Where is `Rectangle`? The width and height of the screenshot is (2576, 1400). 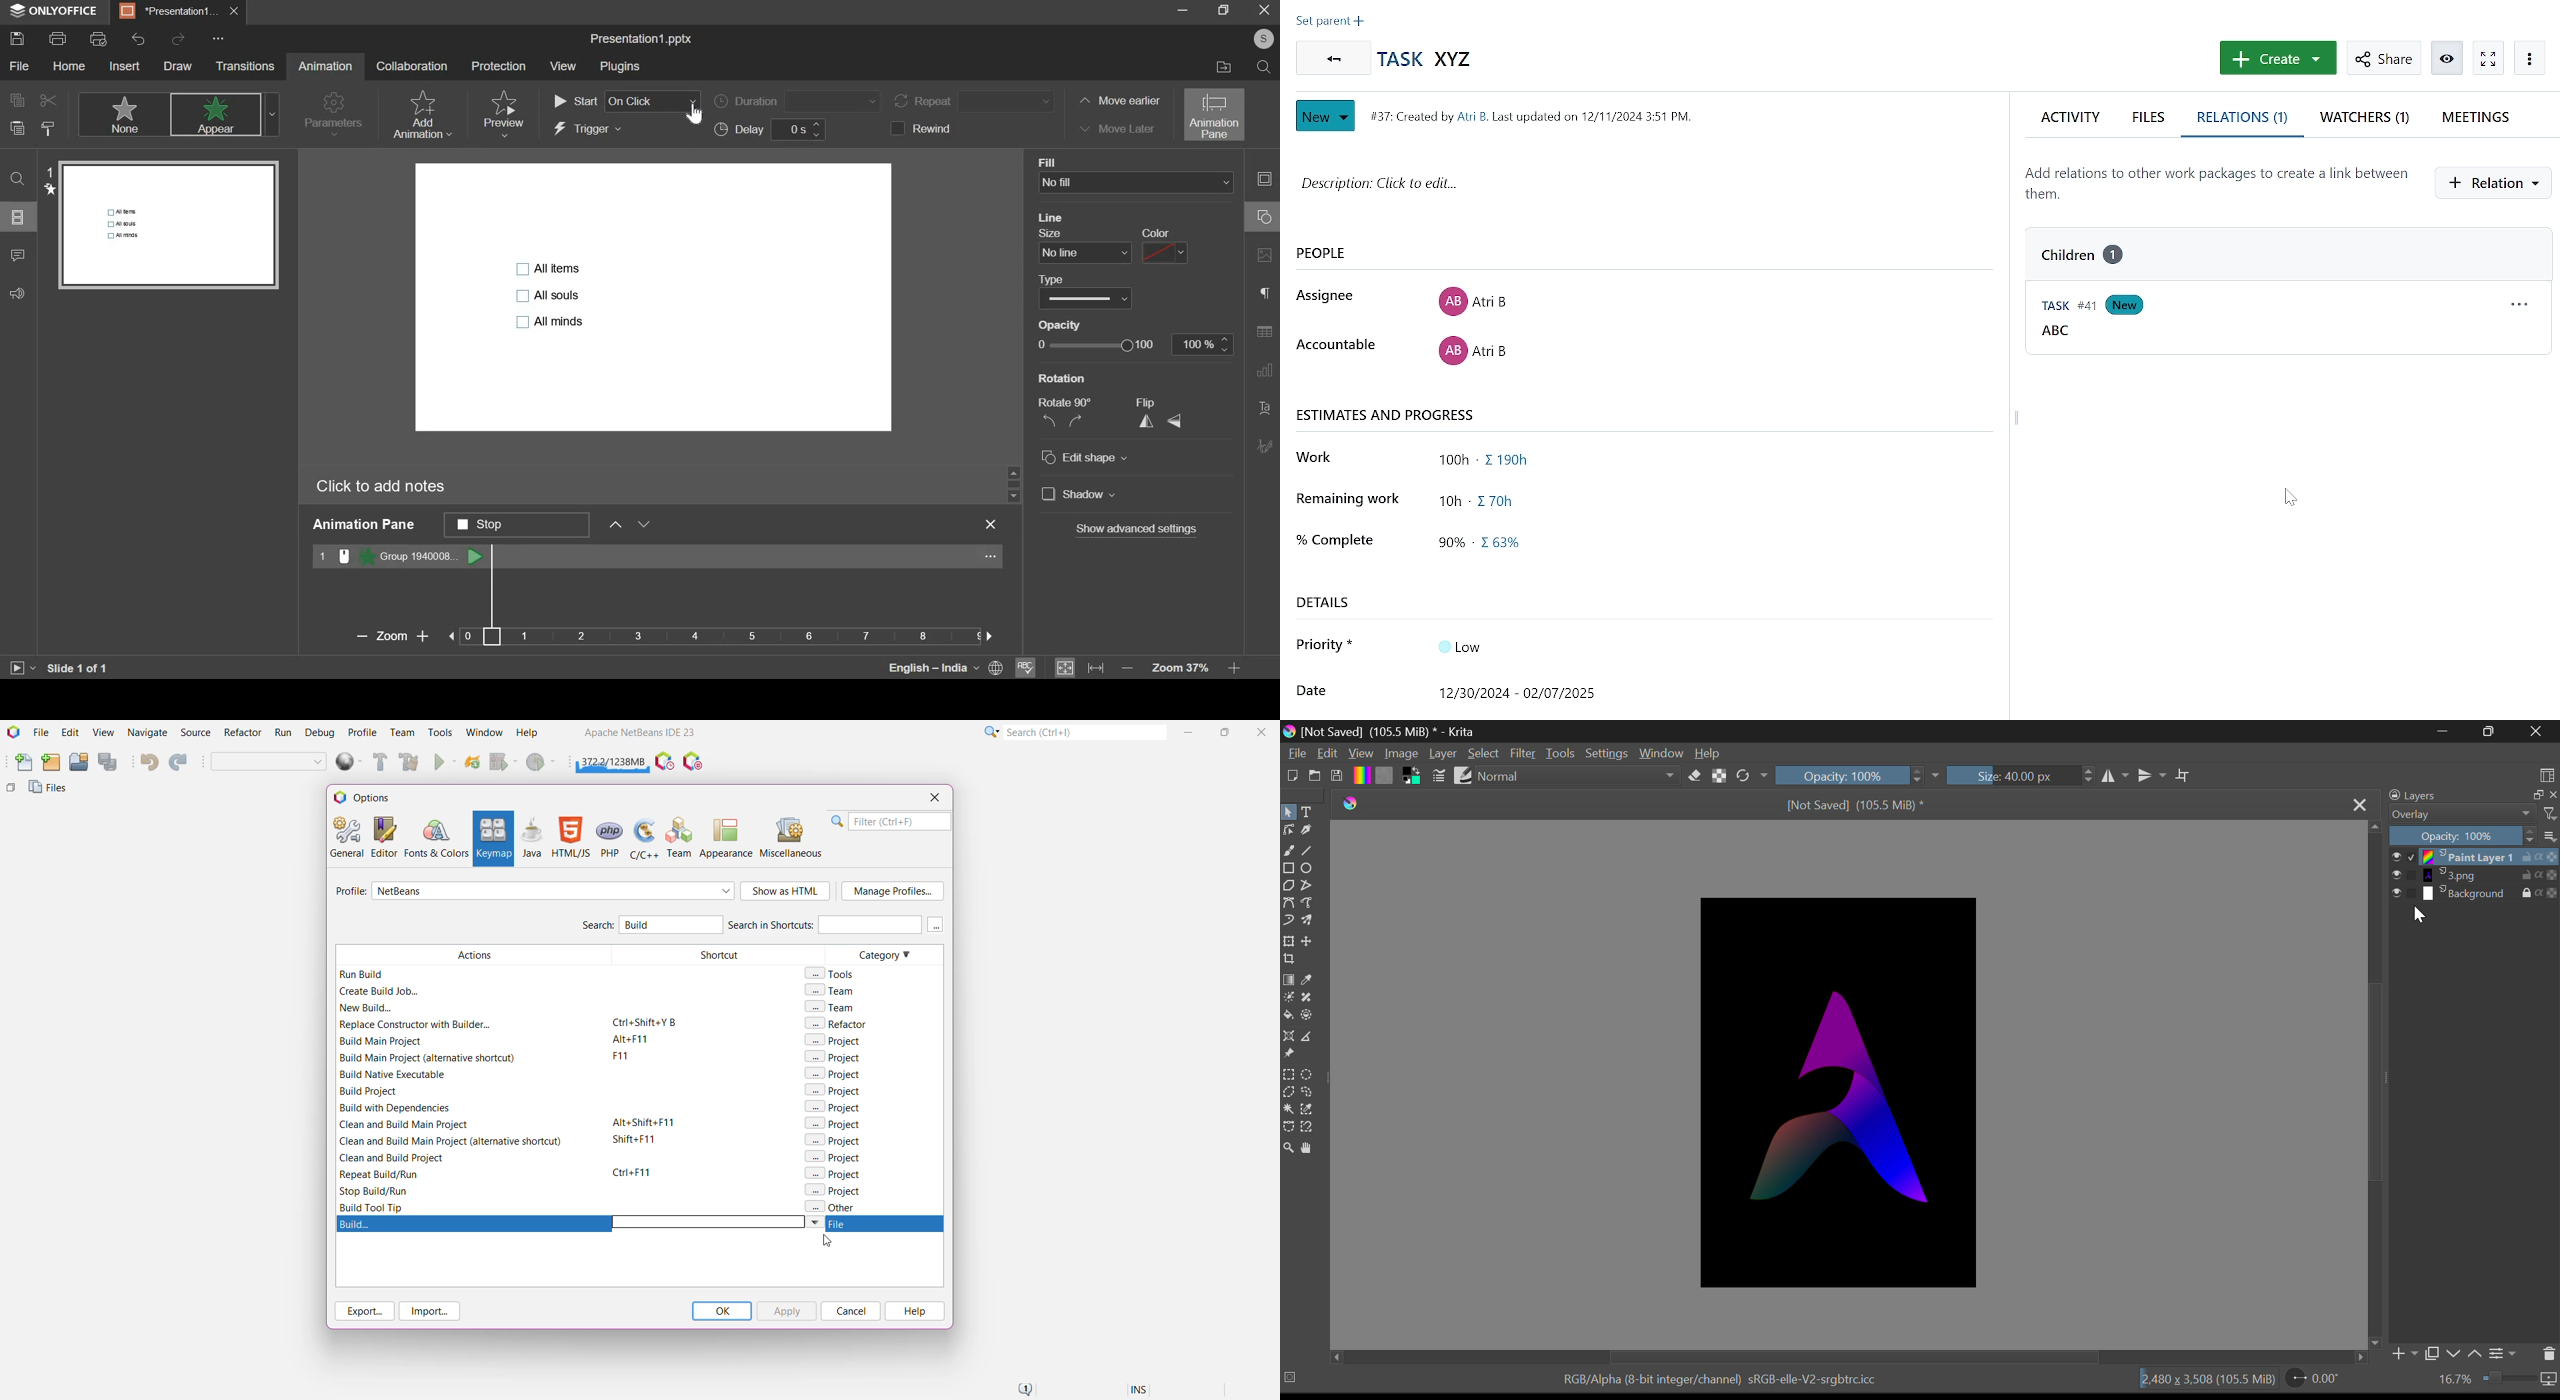
Rectangle is located at coordinates (1289, 868).